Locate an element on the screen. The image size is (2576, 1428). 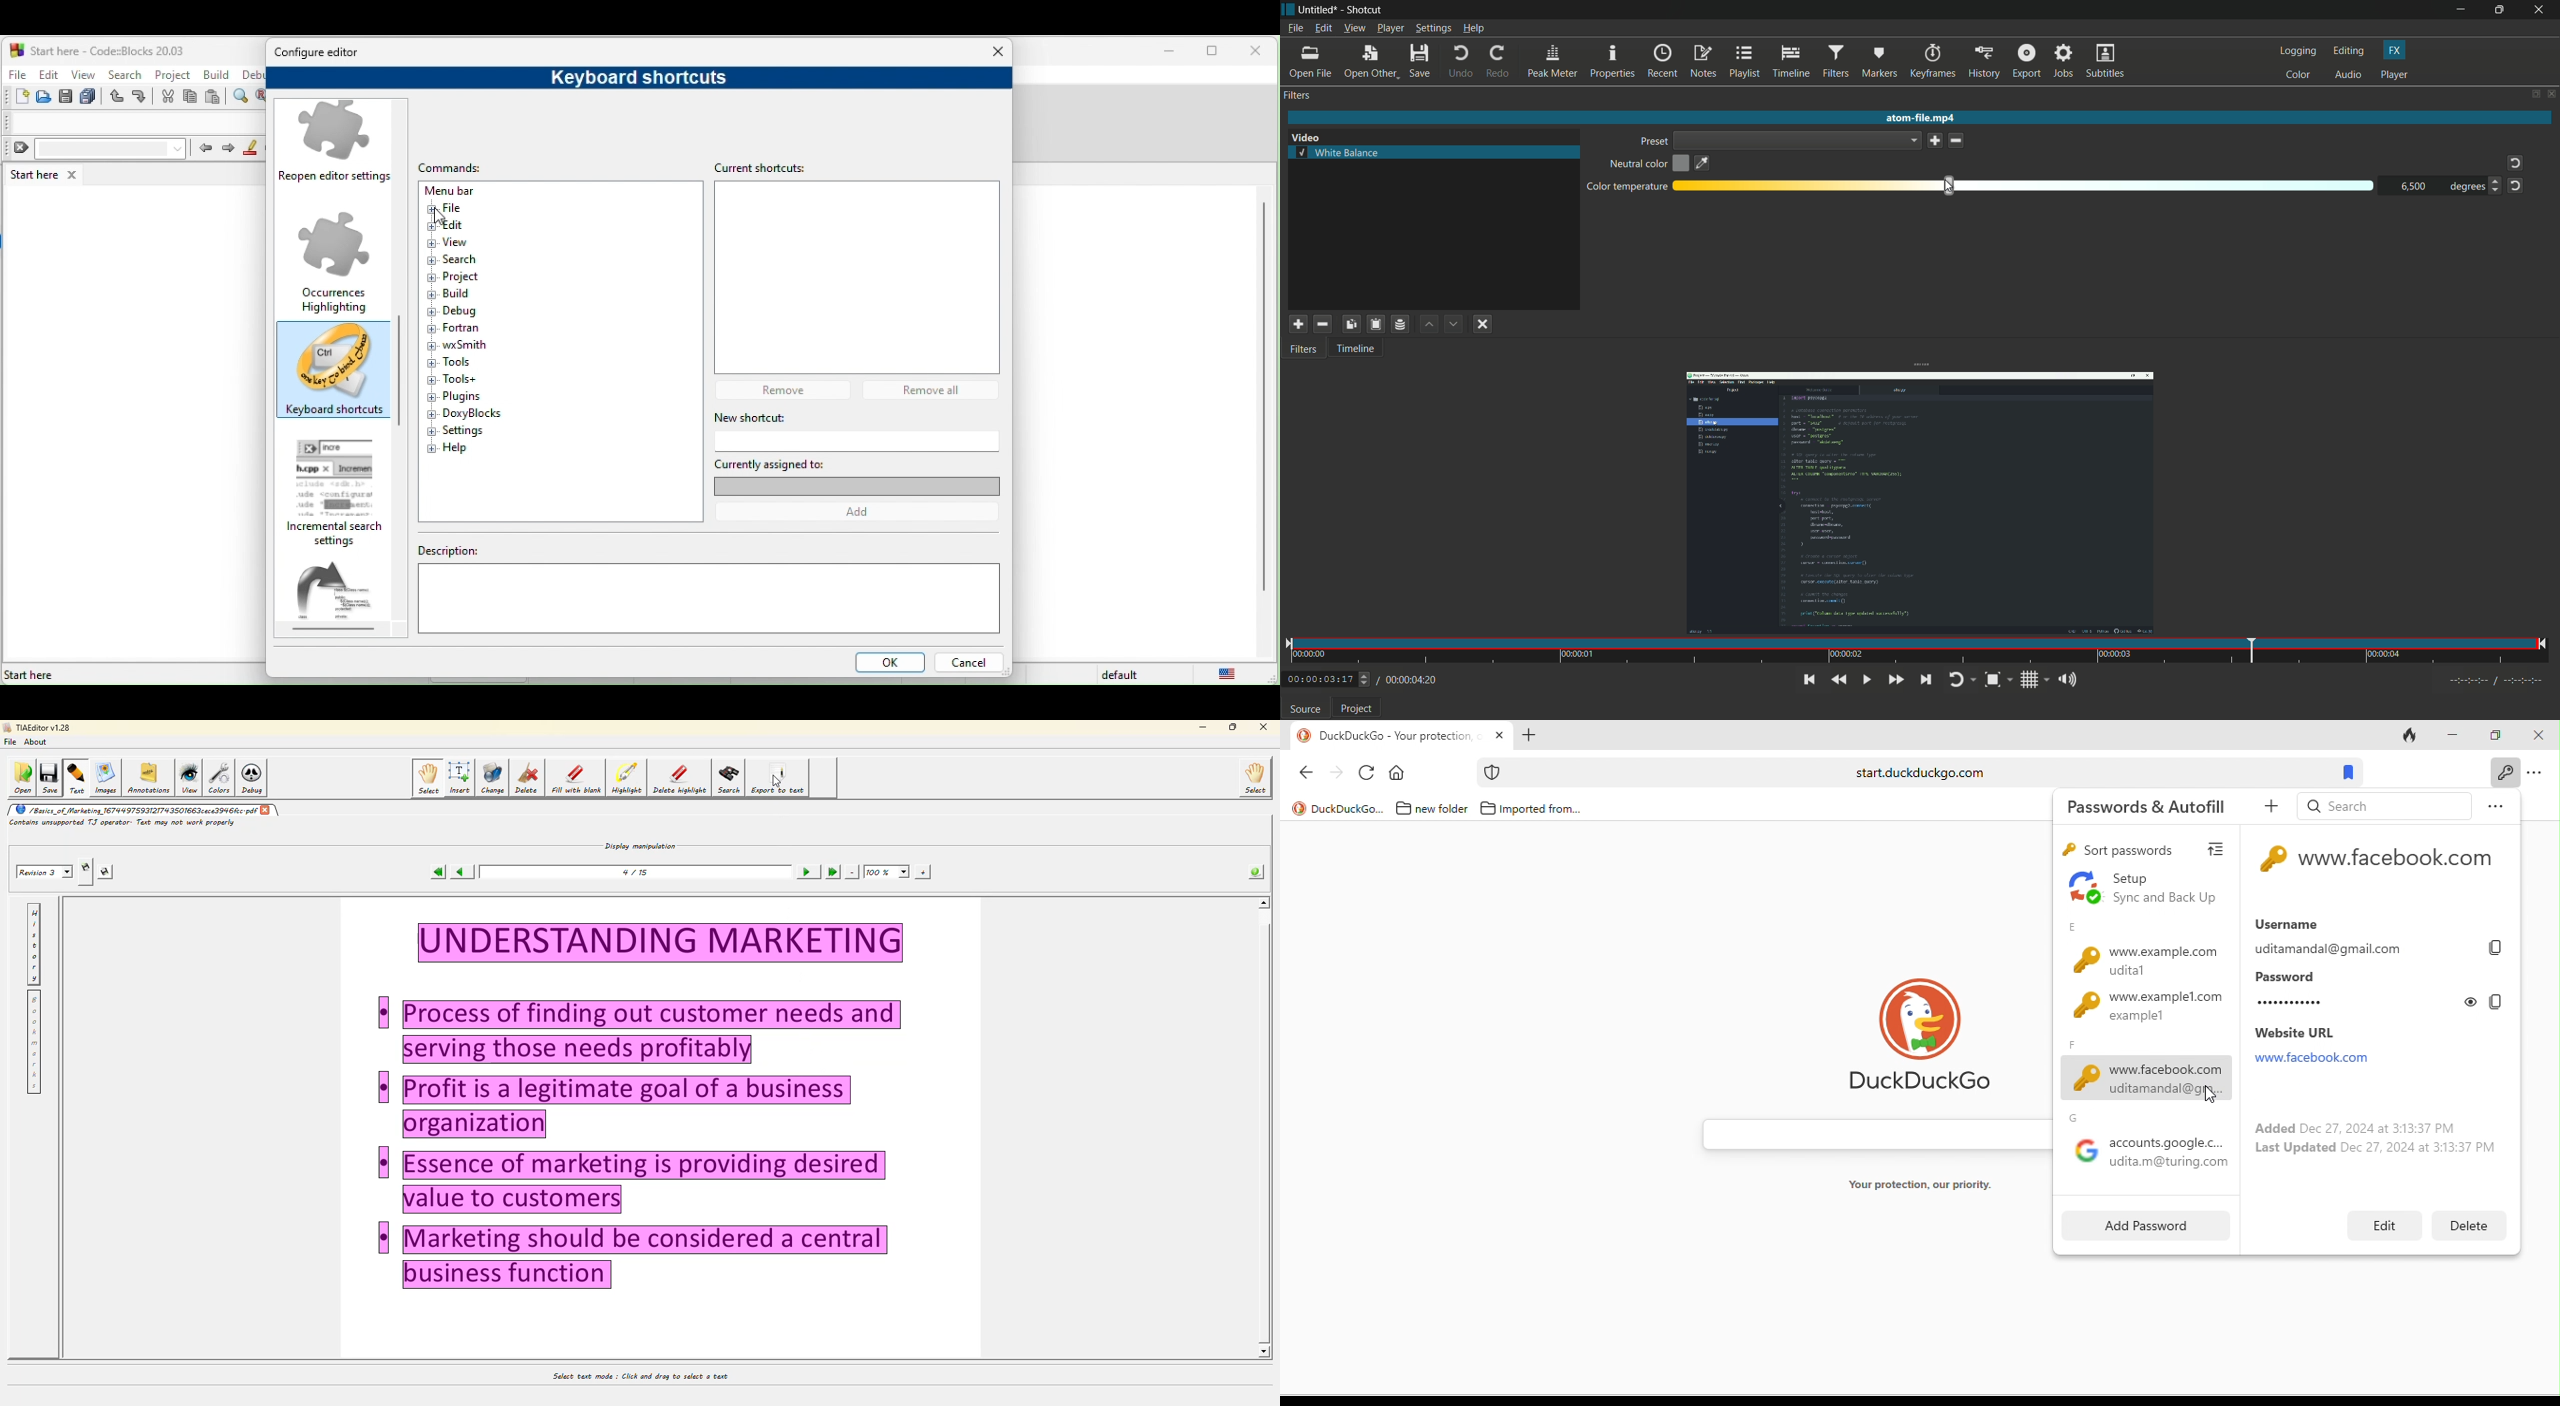
highlight is located at coordinates (251, 148).